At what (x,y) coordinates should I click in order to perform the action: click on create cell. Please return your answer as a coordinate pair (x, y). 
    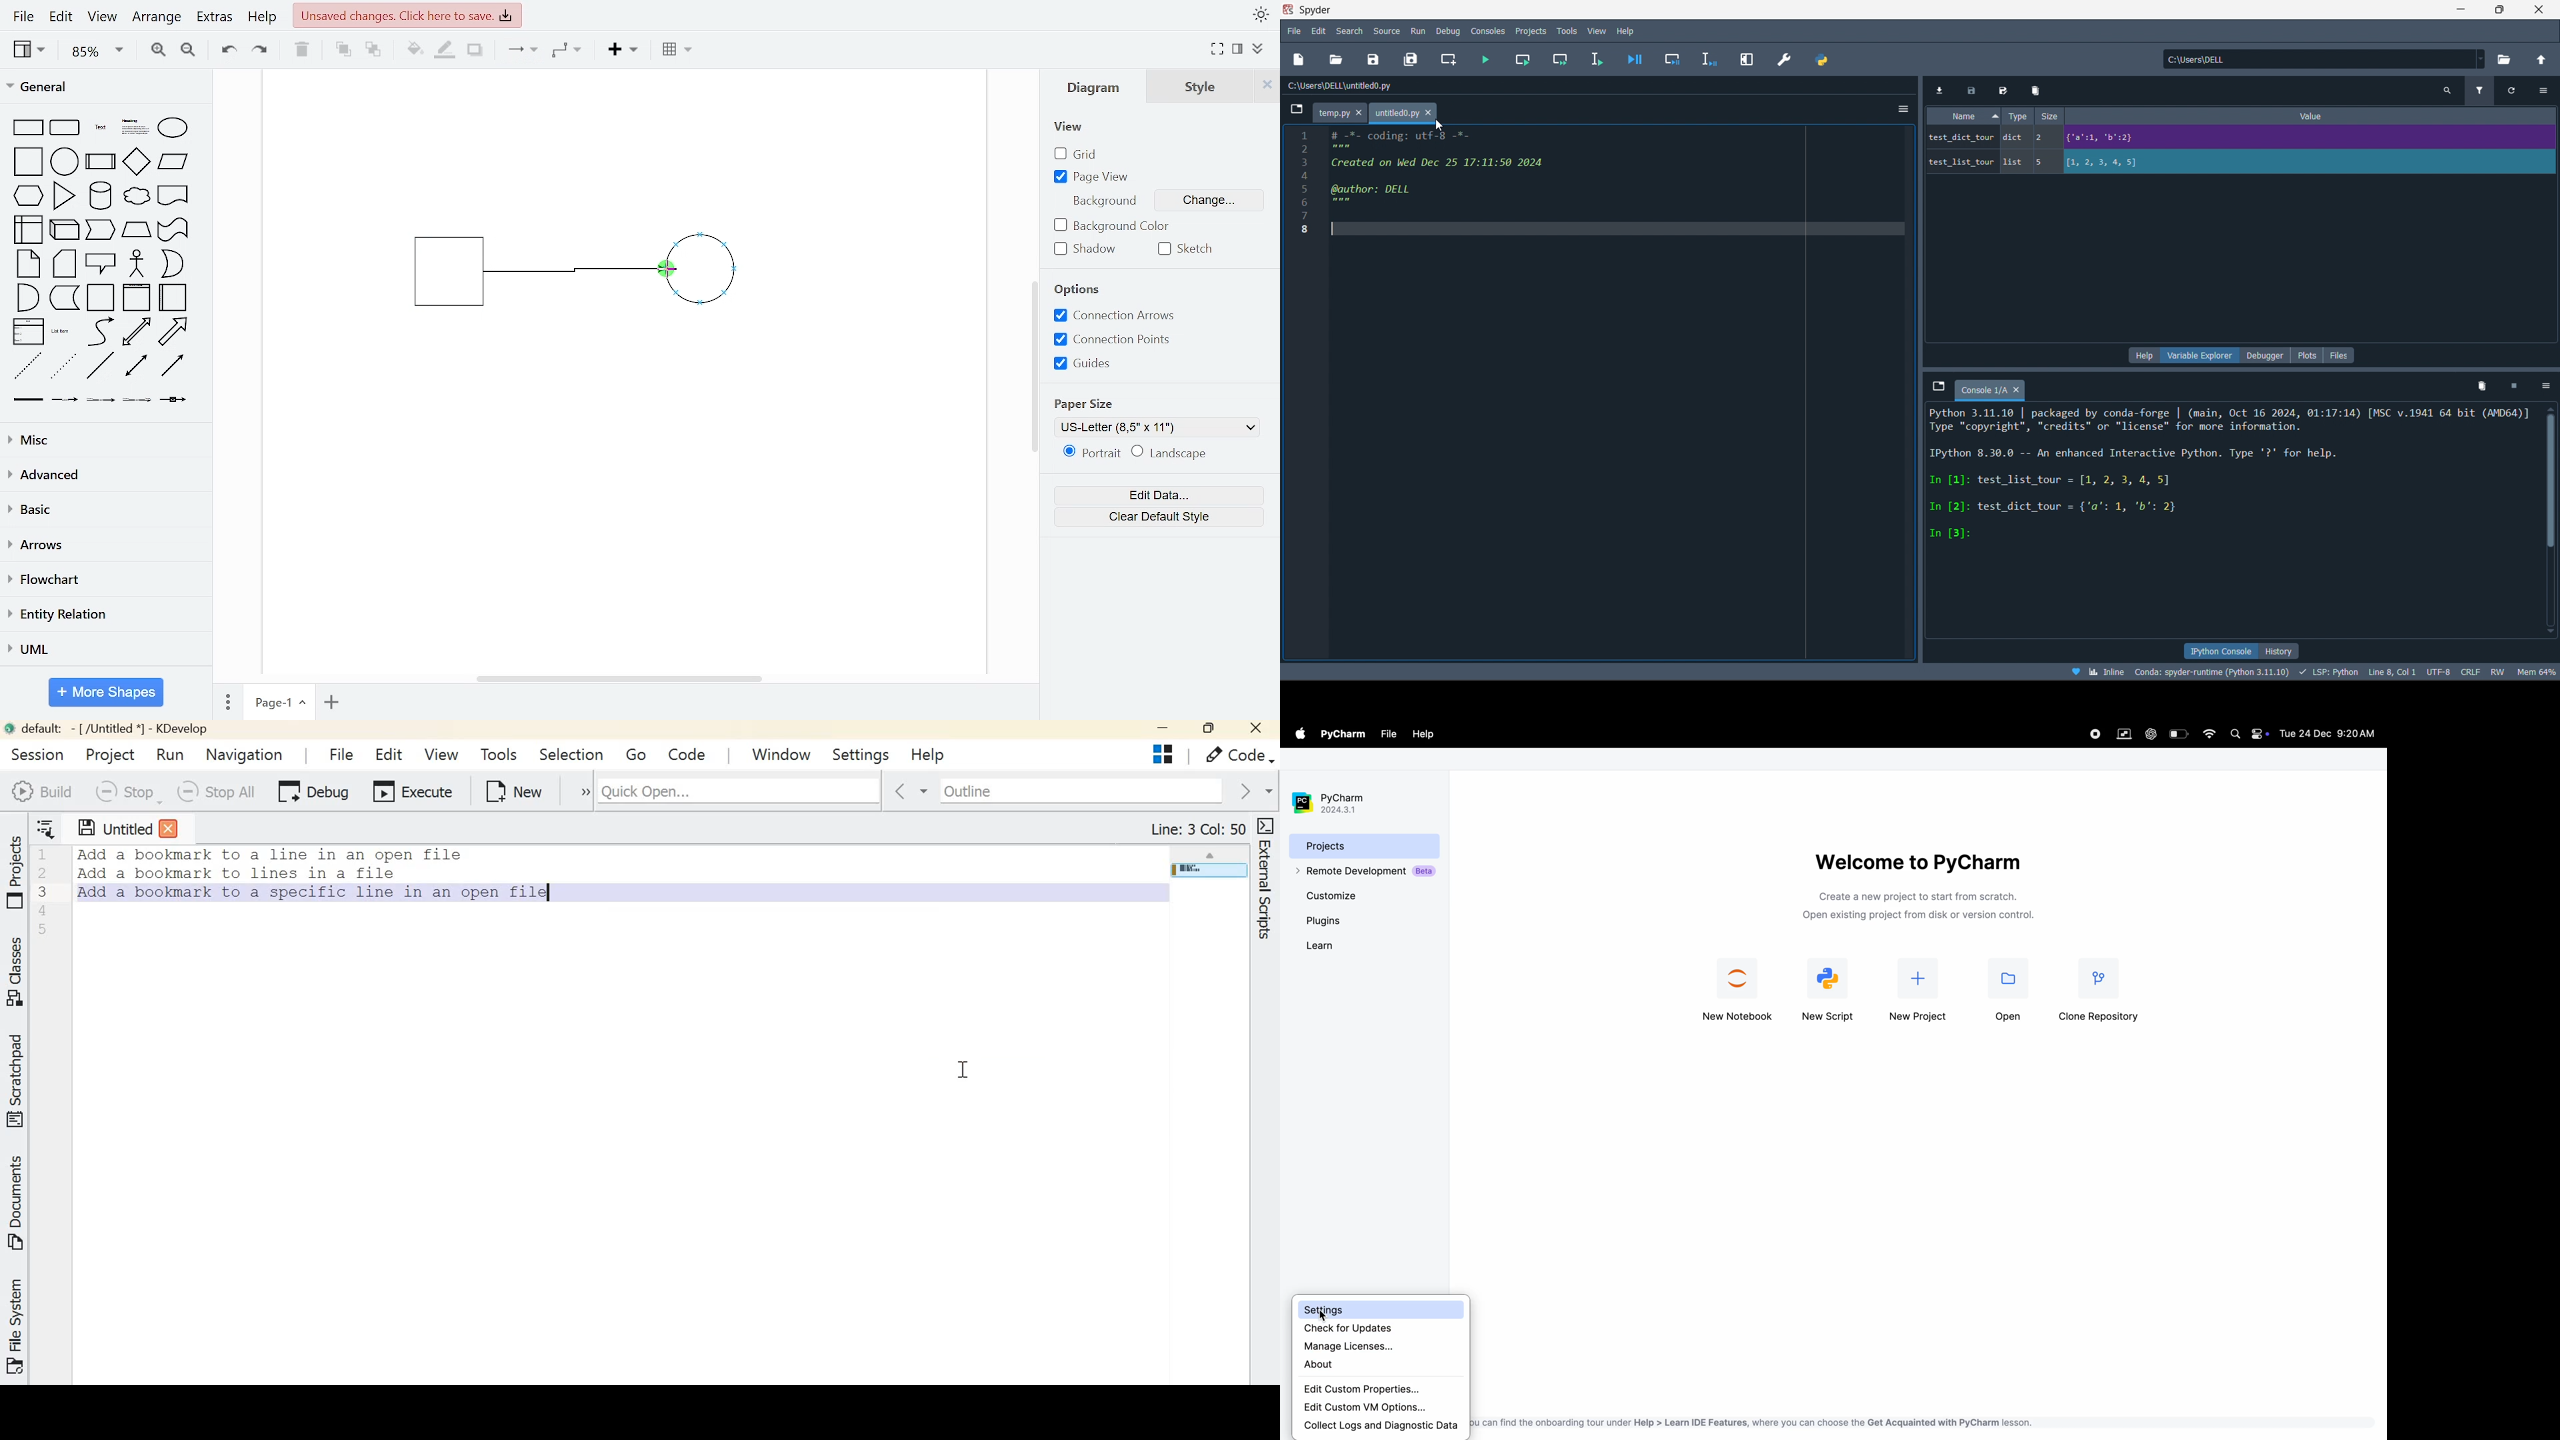
    Looking at the image, I should click on (1448, 59).